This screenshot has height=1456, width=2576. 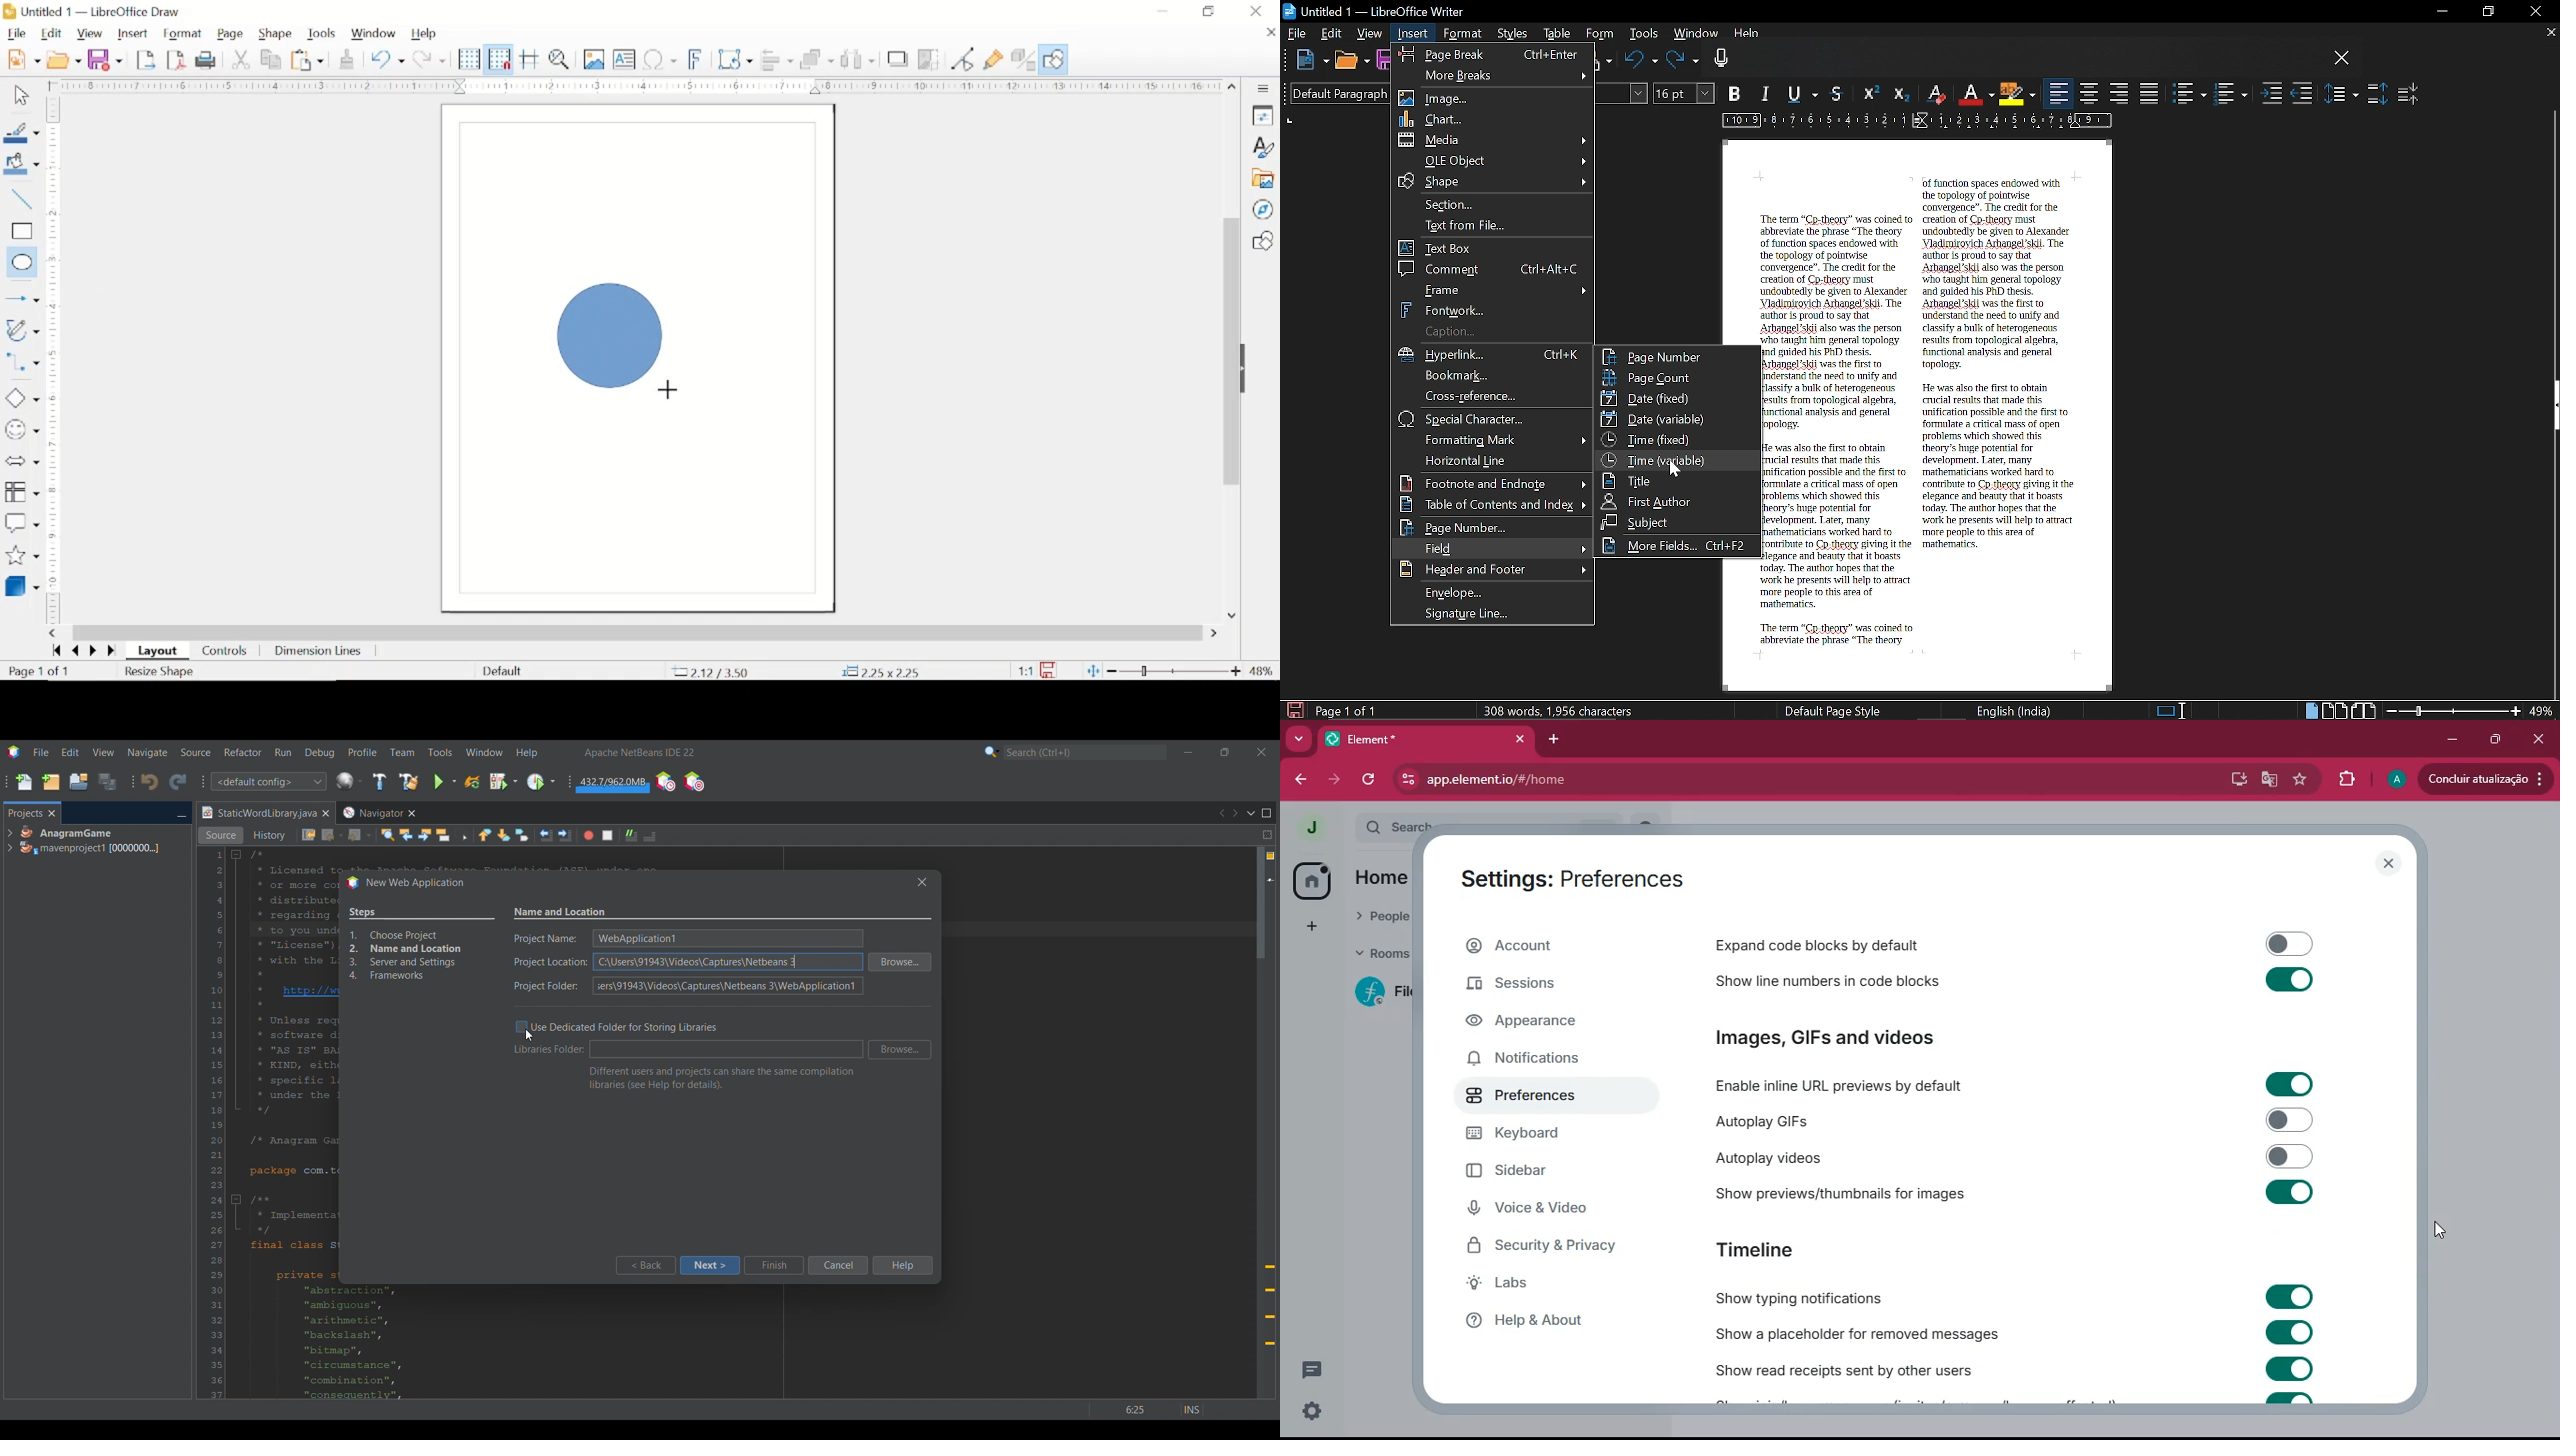 I want to click on callout shapes, so click(x=22, y=521).